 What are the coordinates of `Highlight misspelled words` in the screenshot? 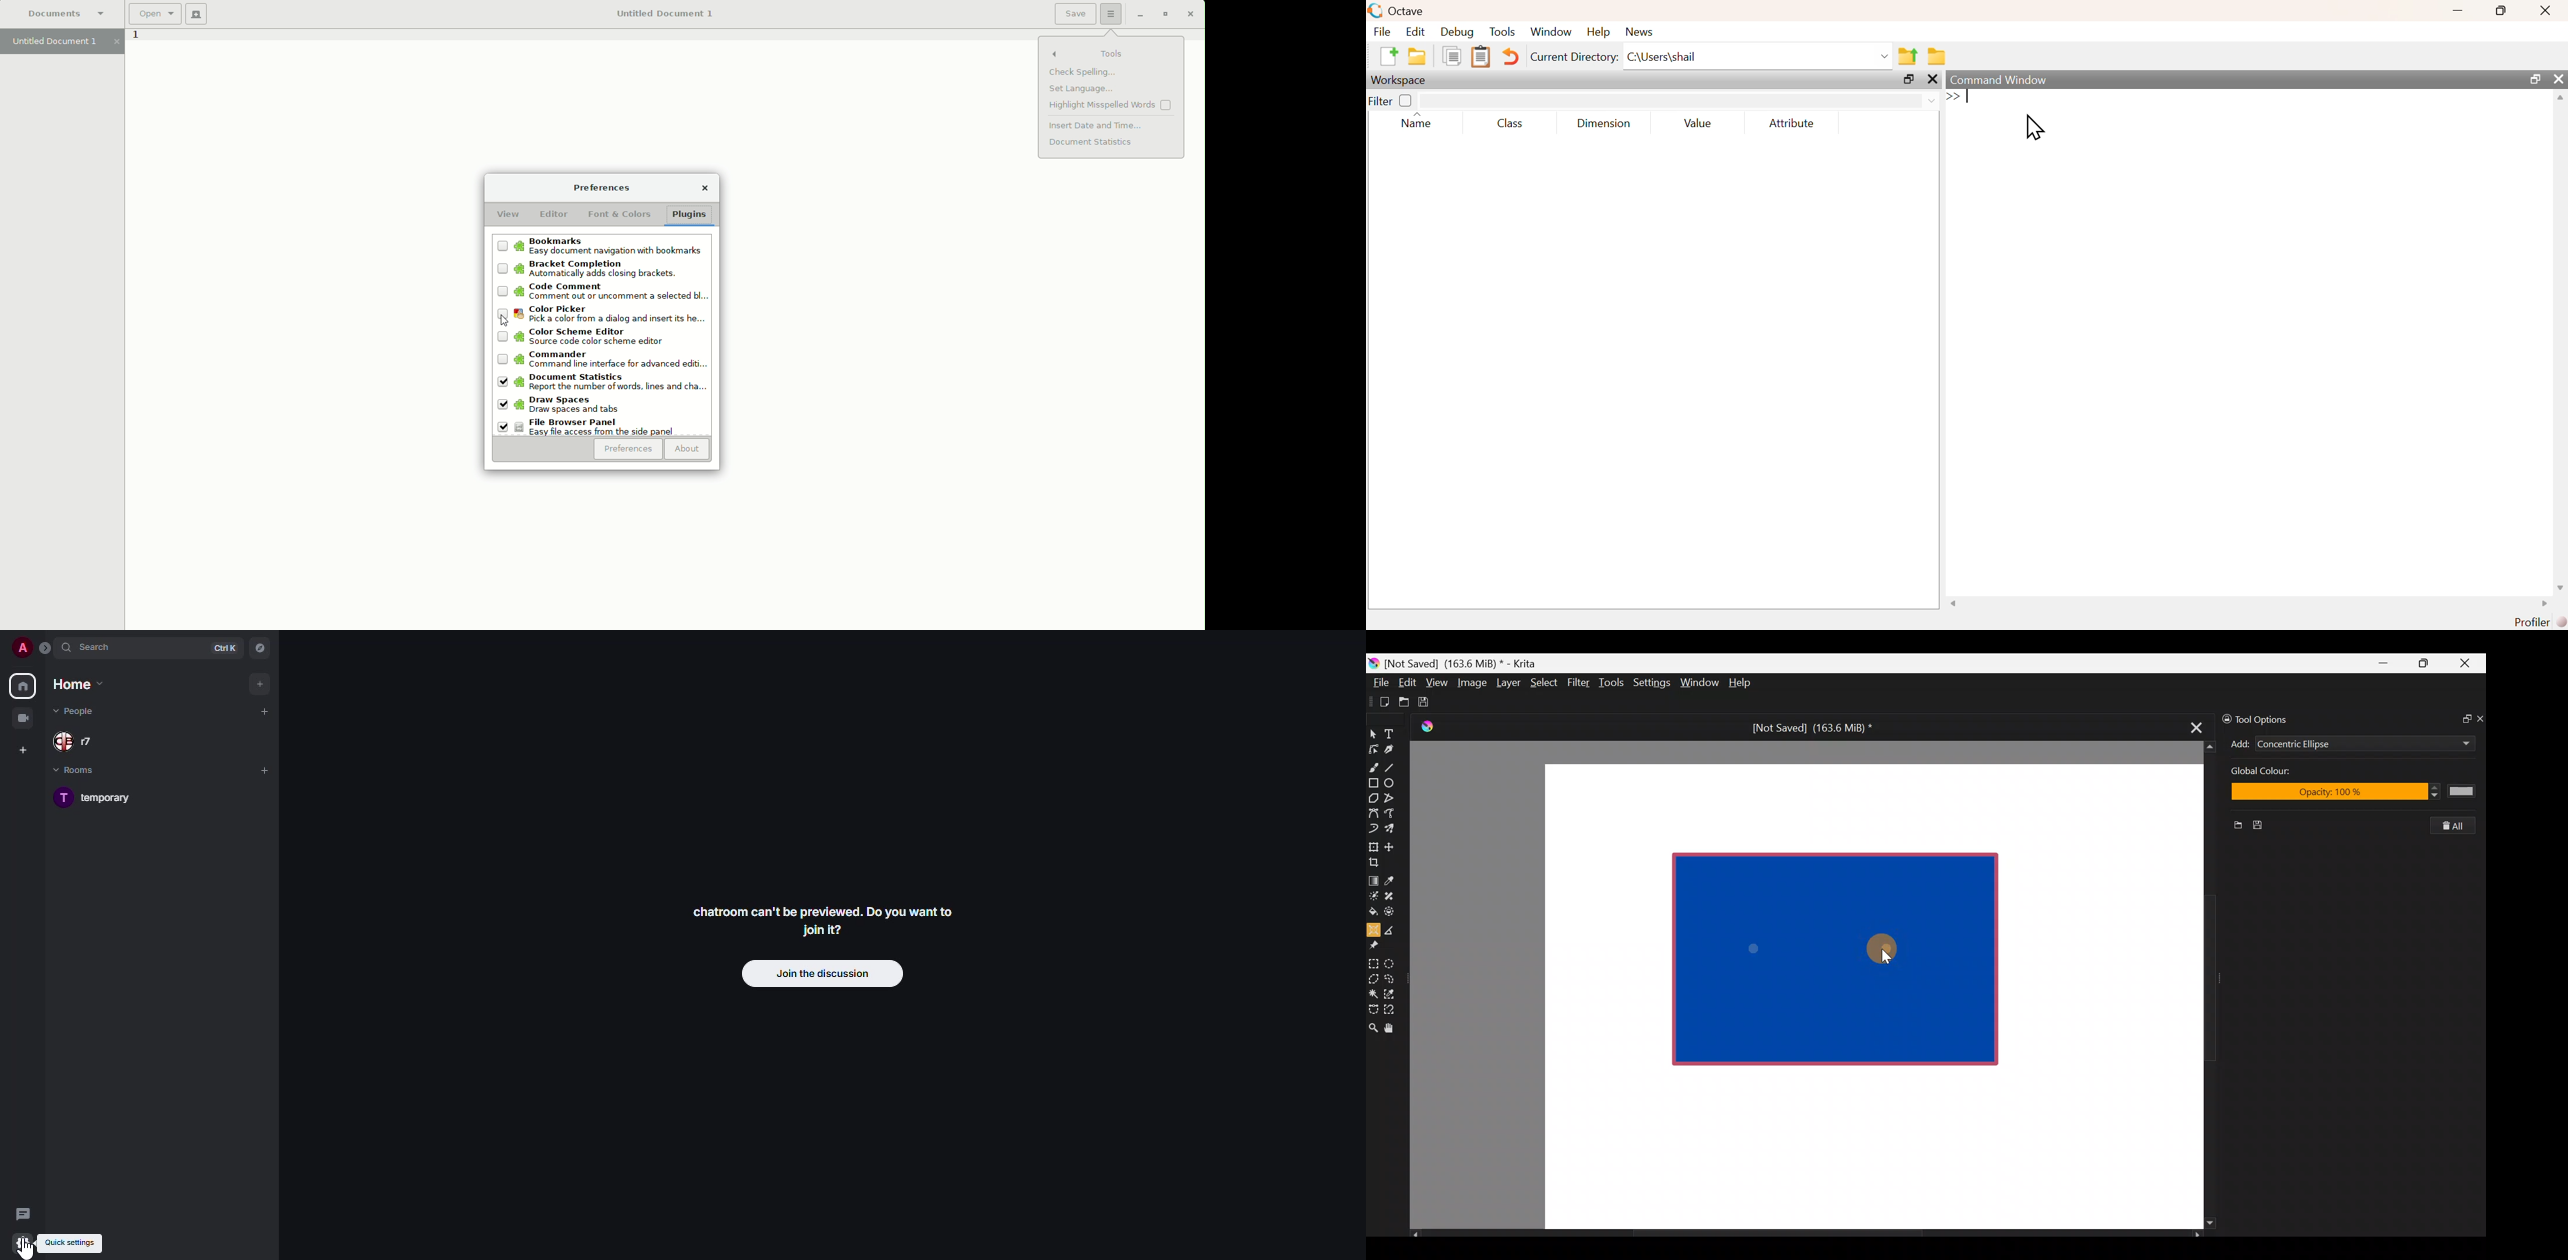 It's located at (1113, 106).